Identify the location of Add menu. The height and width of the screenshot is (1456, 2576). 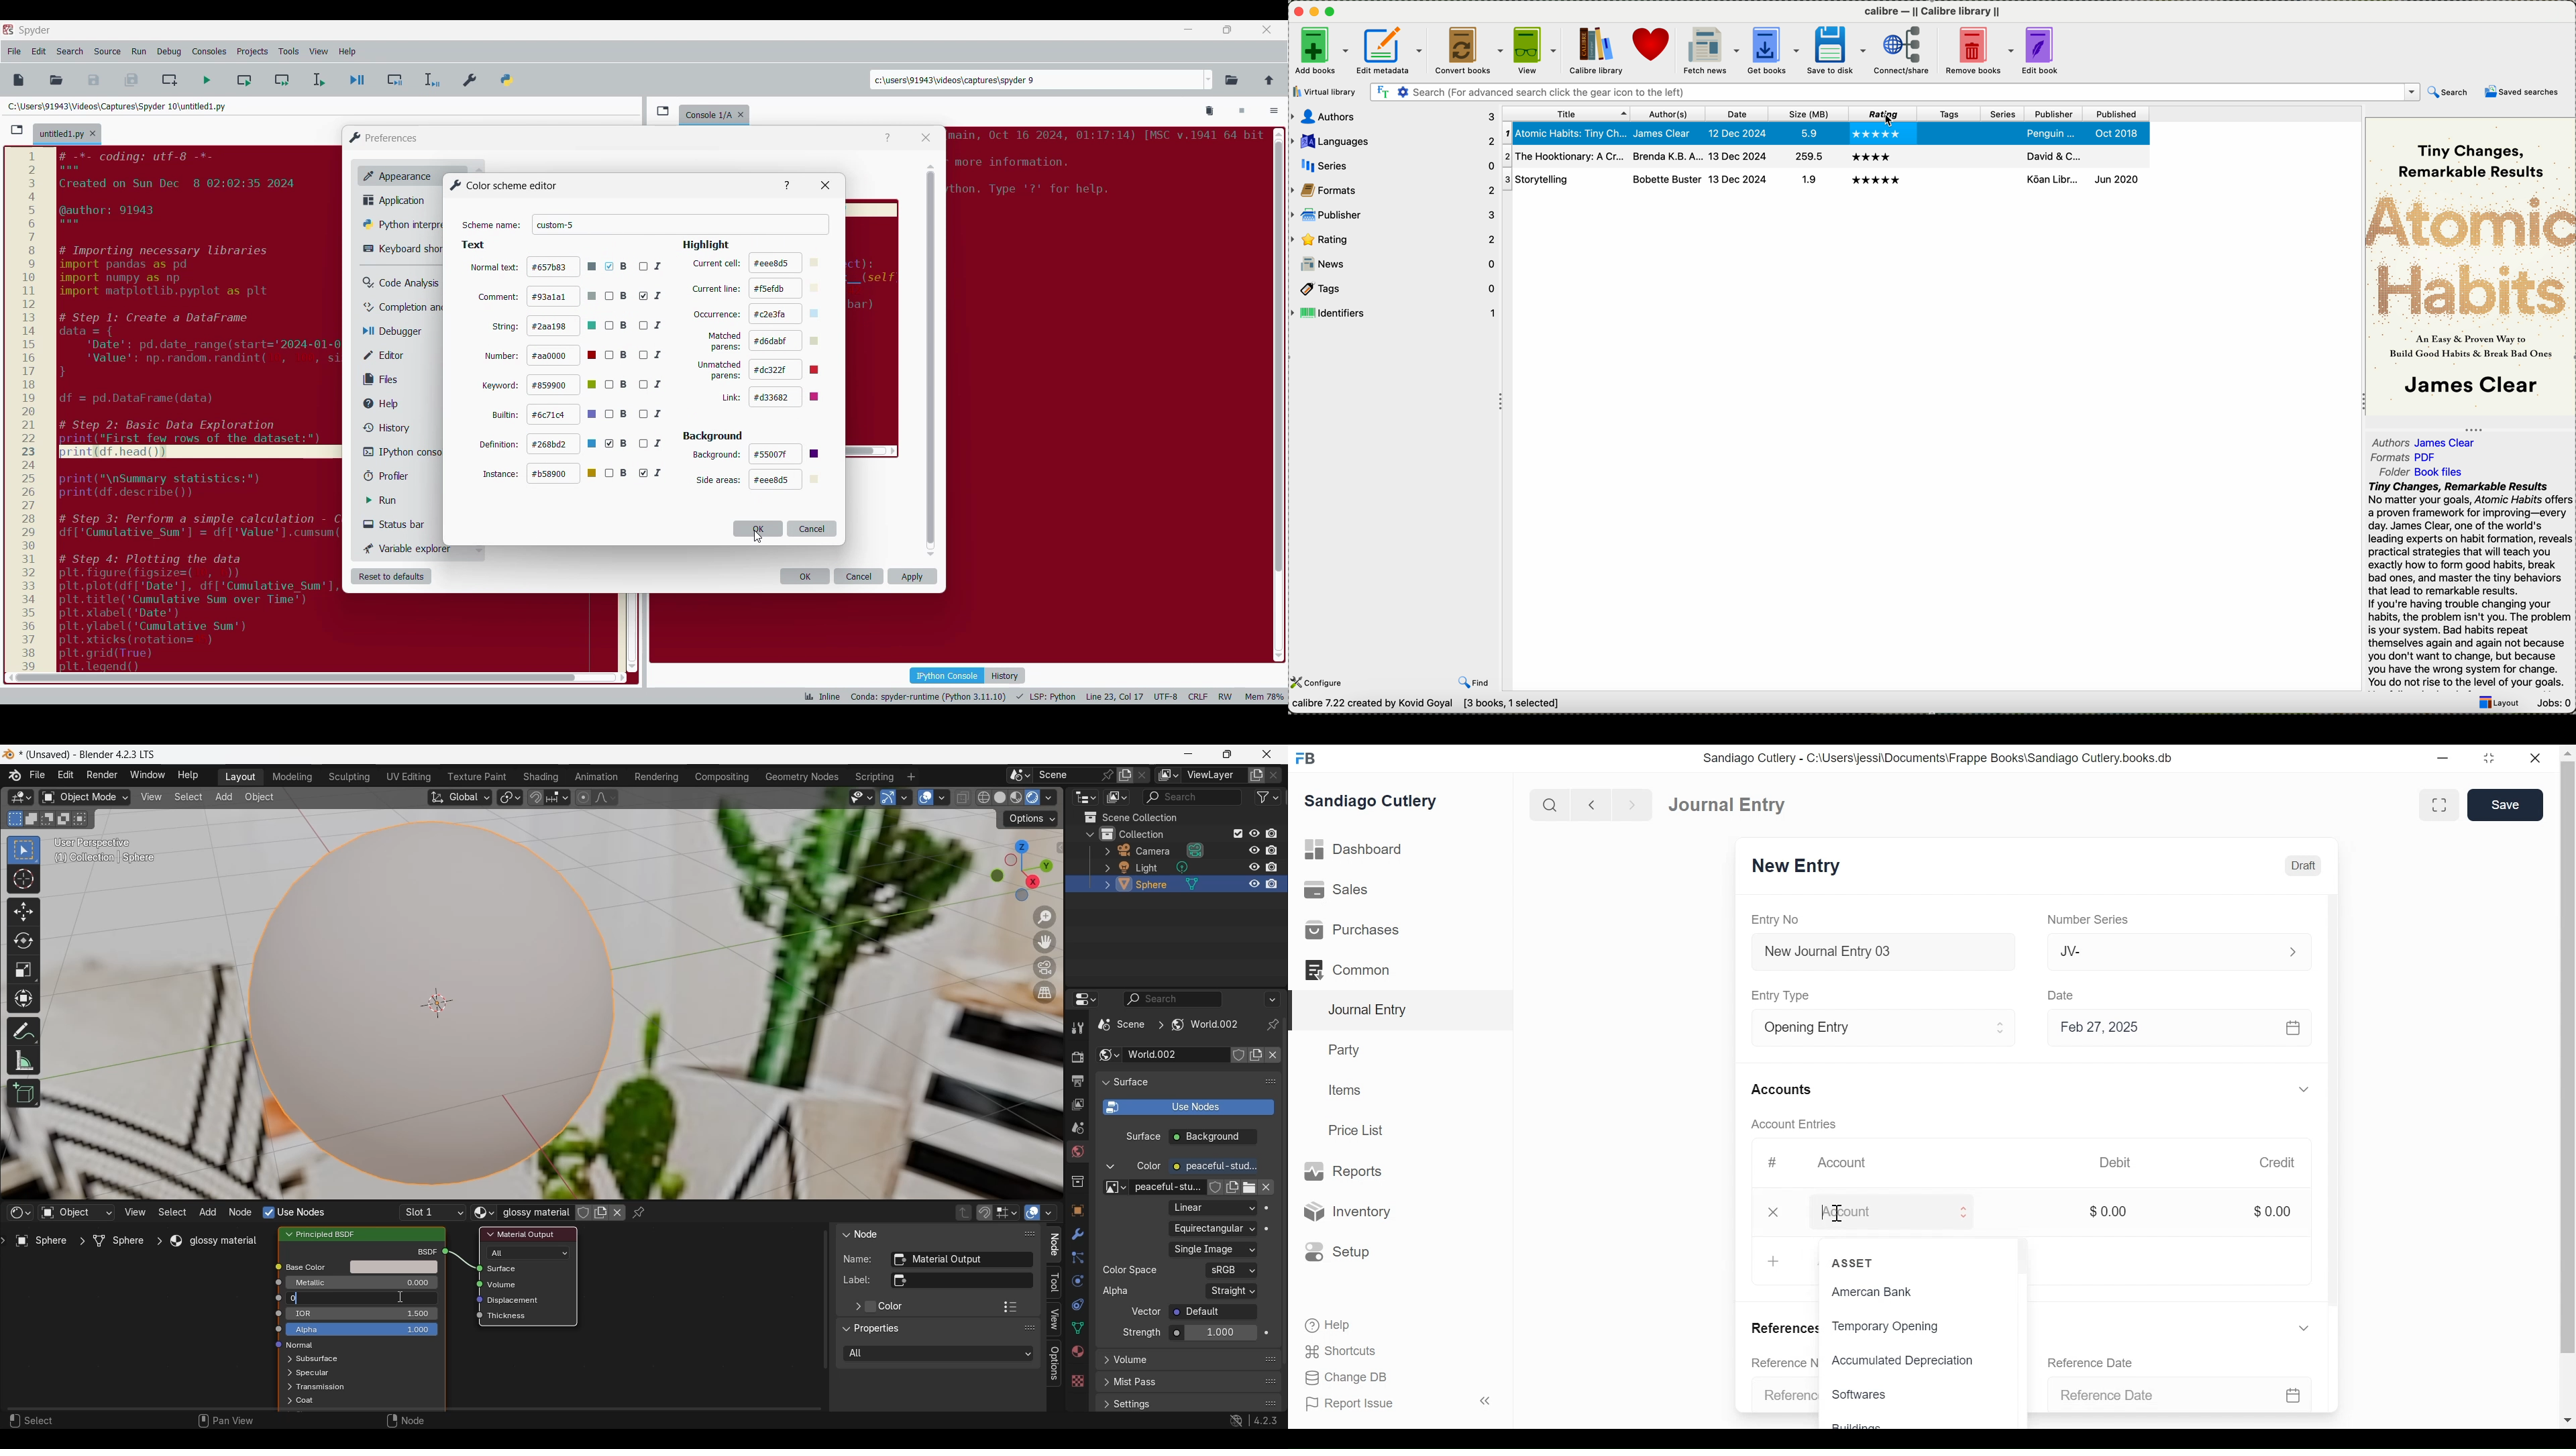
(207, 1212).